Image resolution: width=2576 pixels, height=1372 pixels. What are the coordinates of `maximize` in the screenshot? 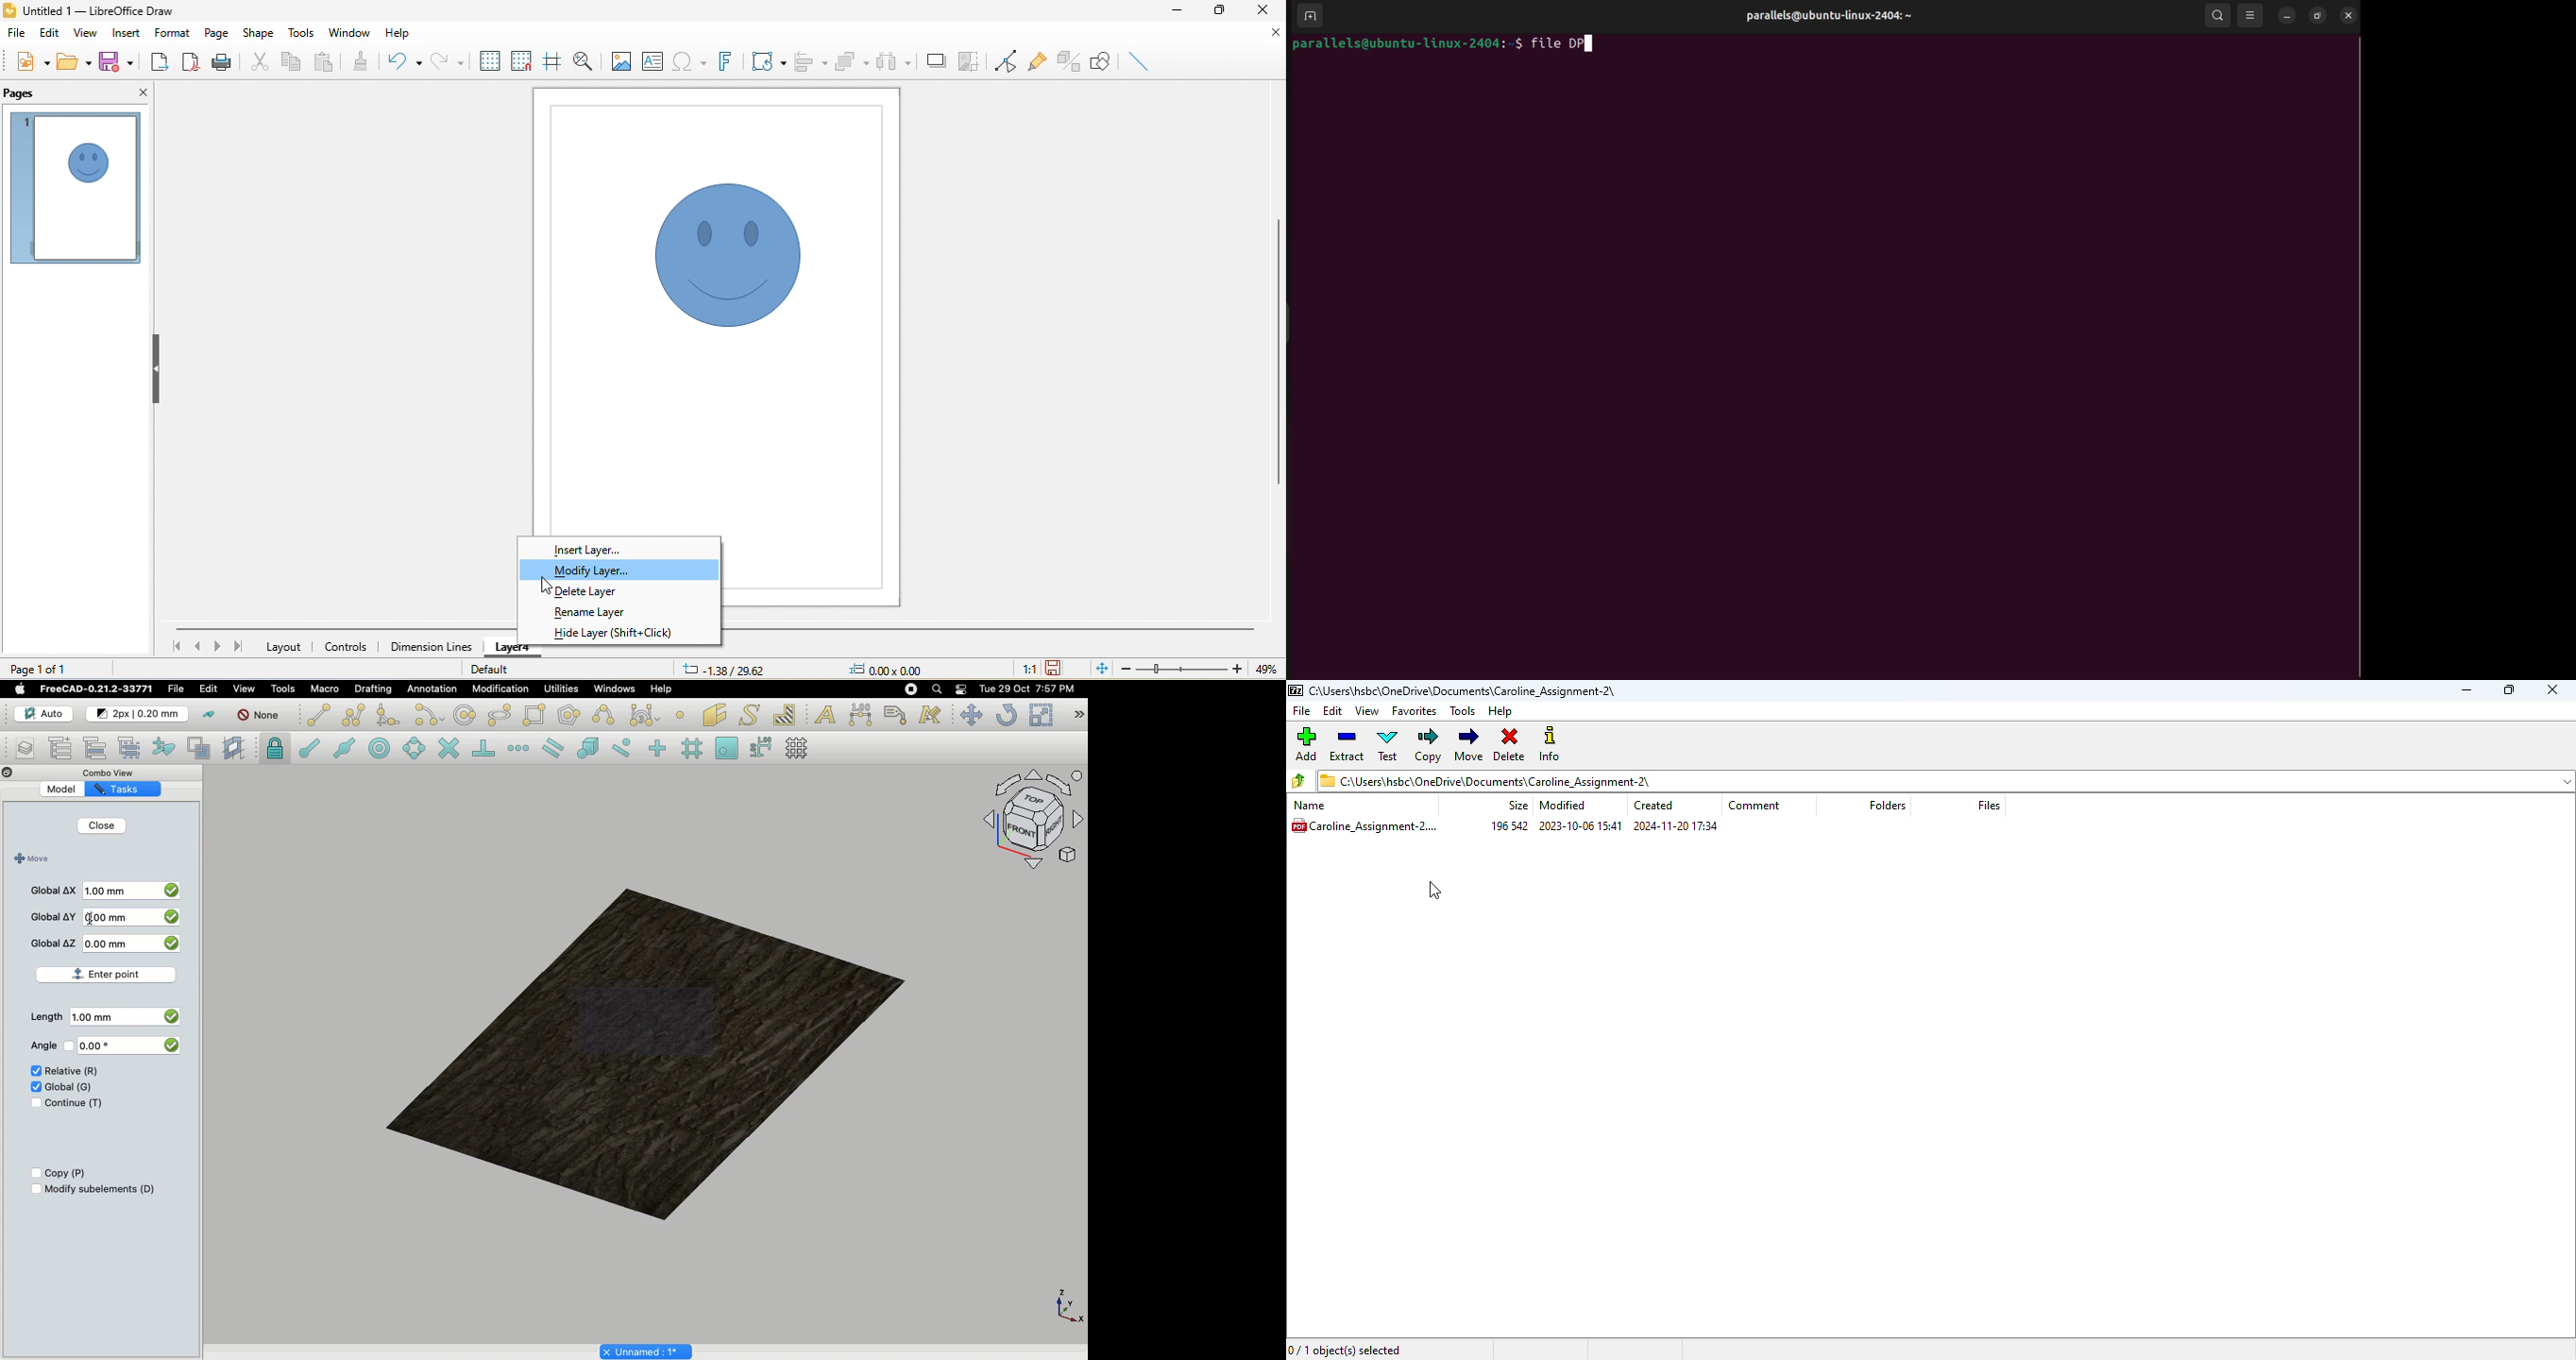 It's located at (1219, 13).